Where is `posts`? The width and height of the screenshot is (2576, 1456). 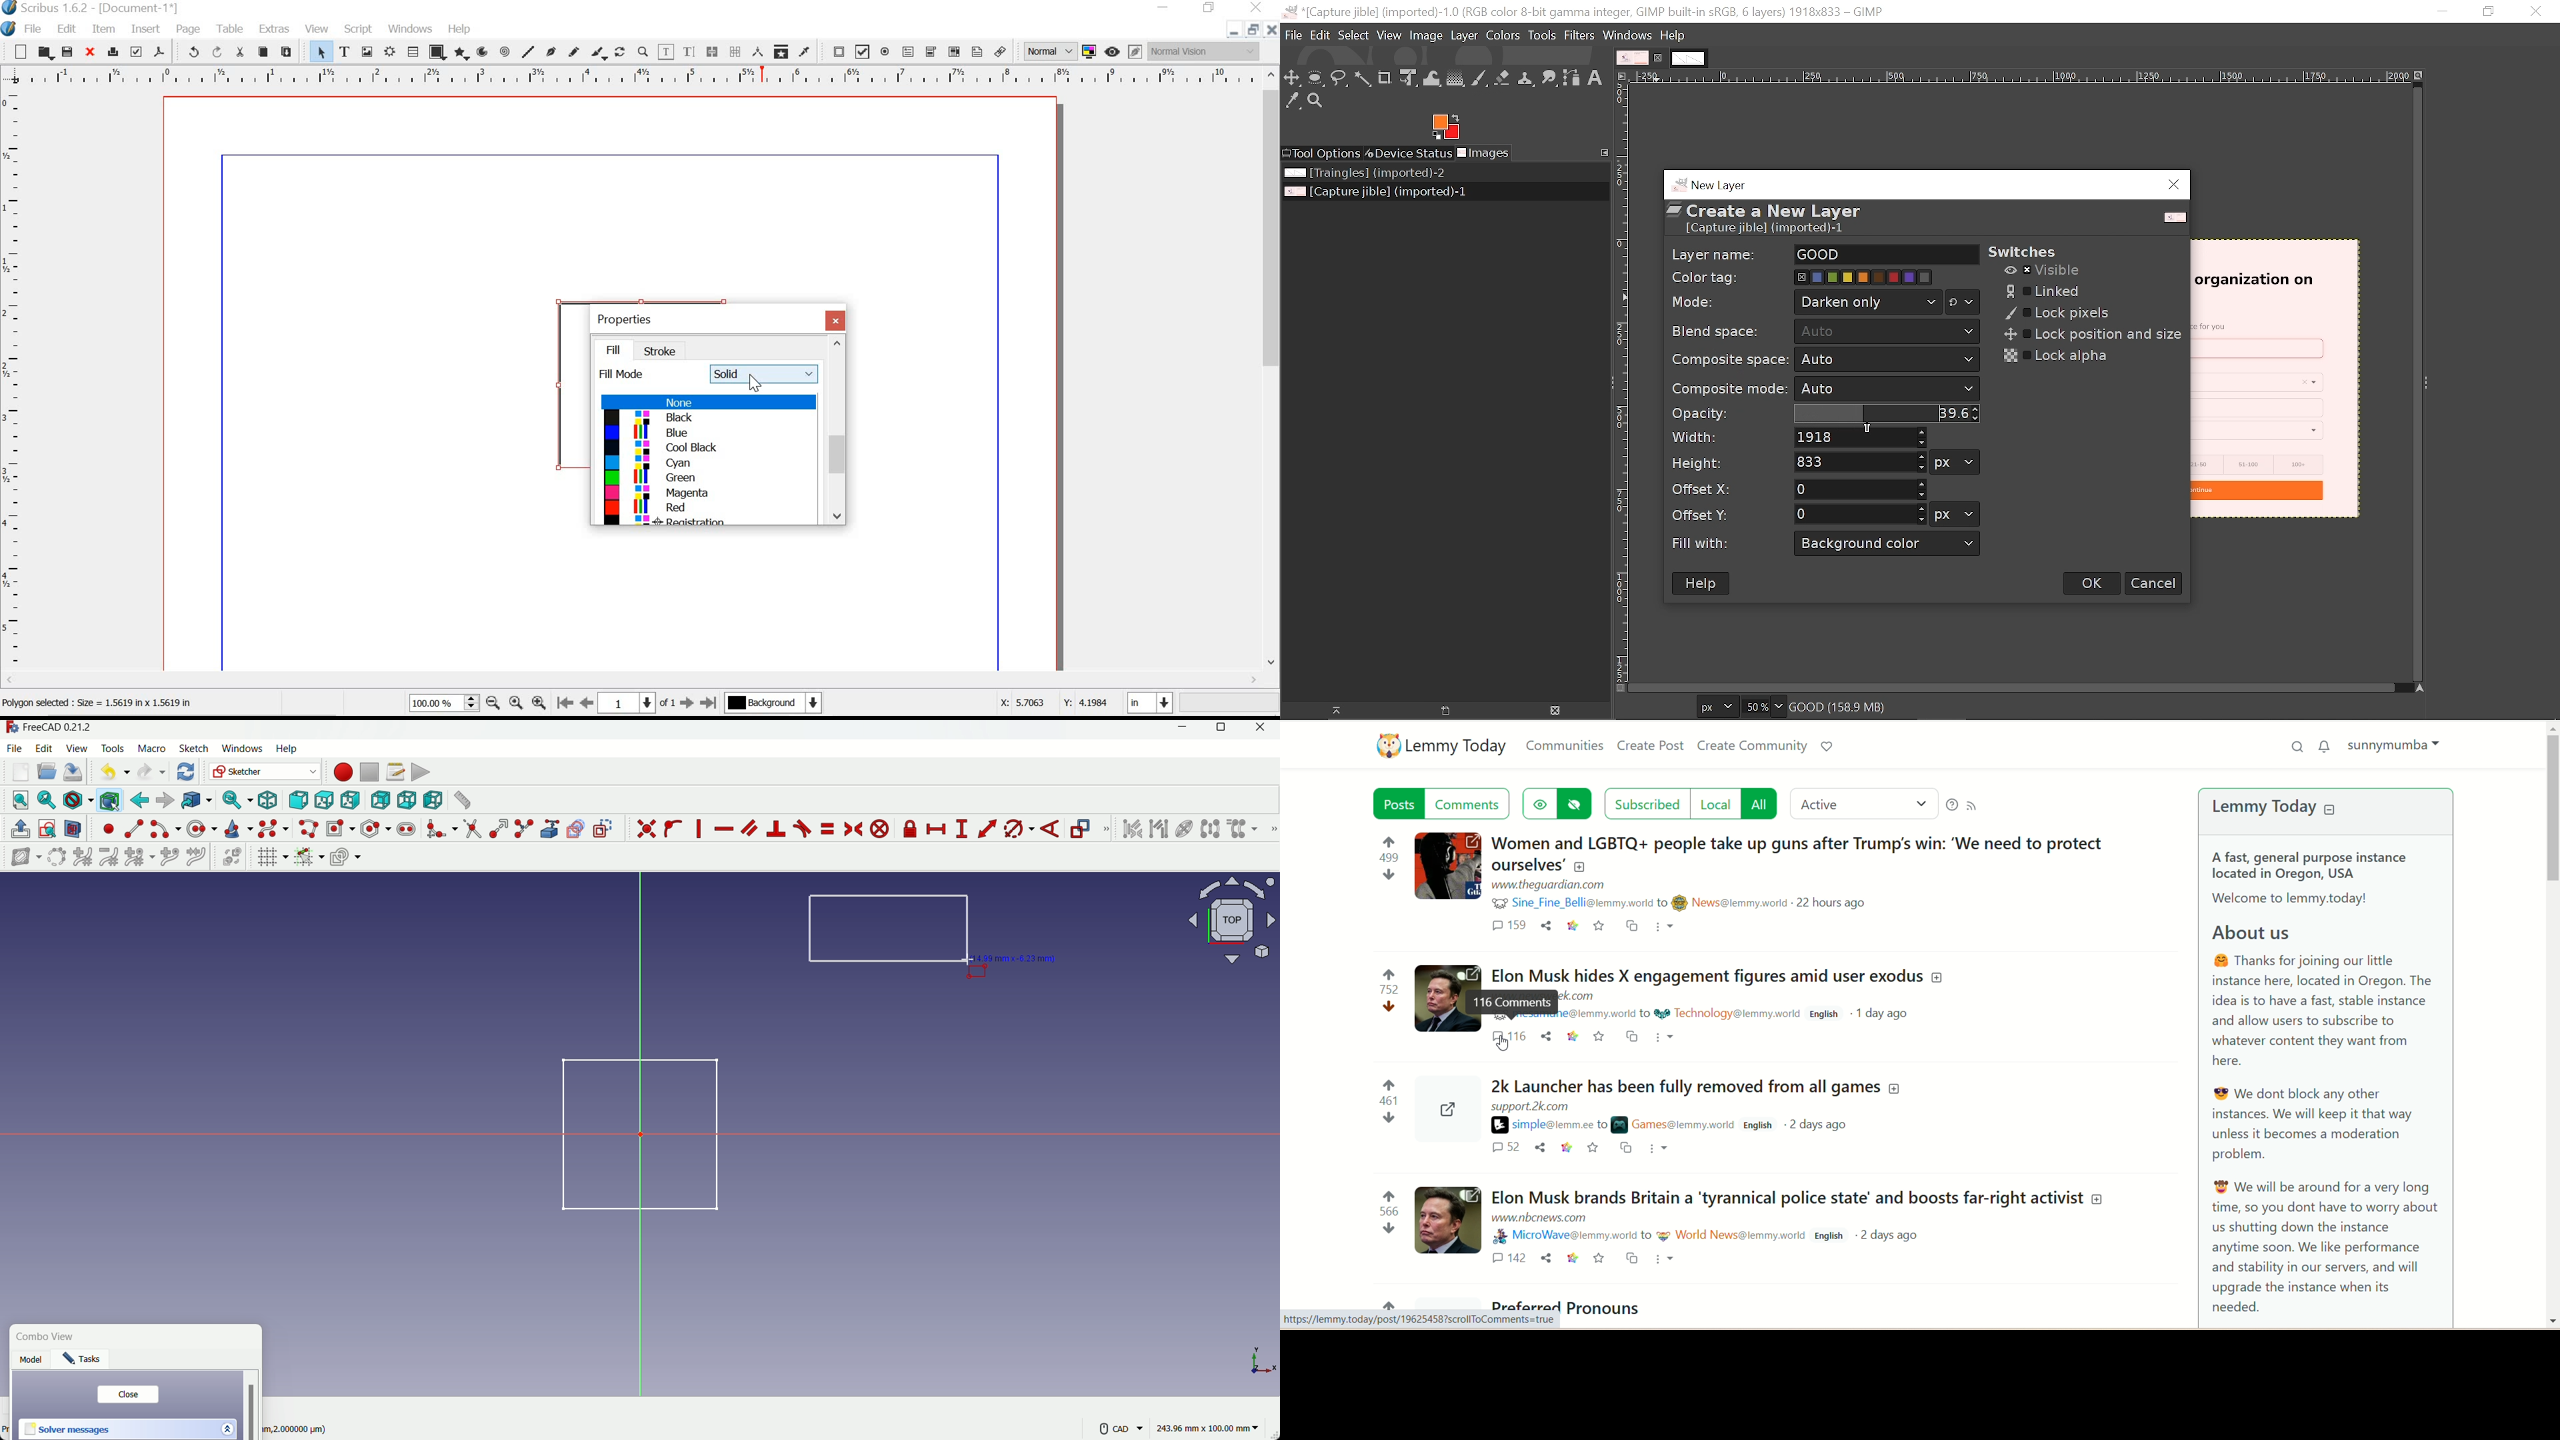
posts is located at coordinates (1399, 803).